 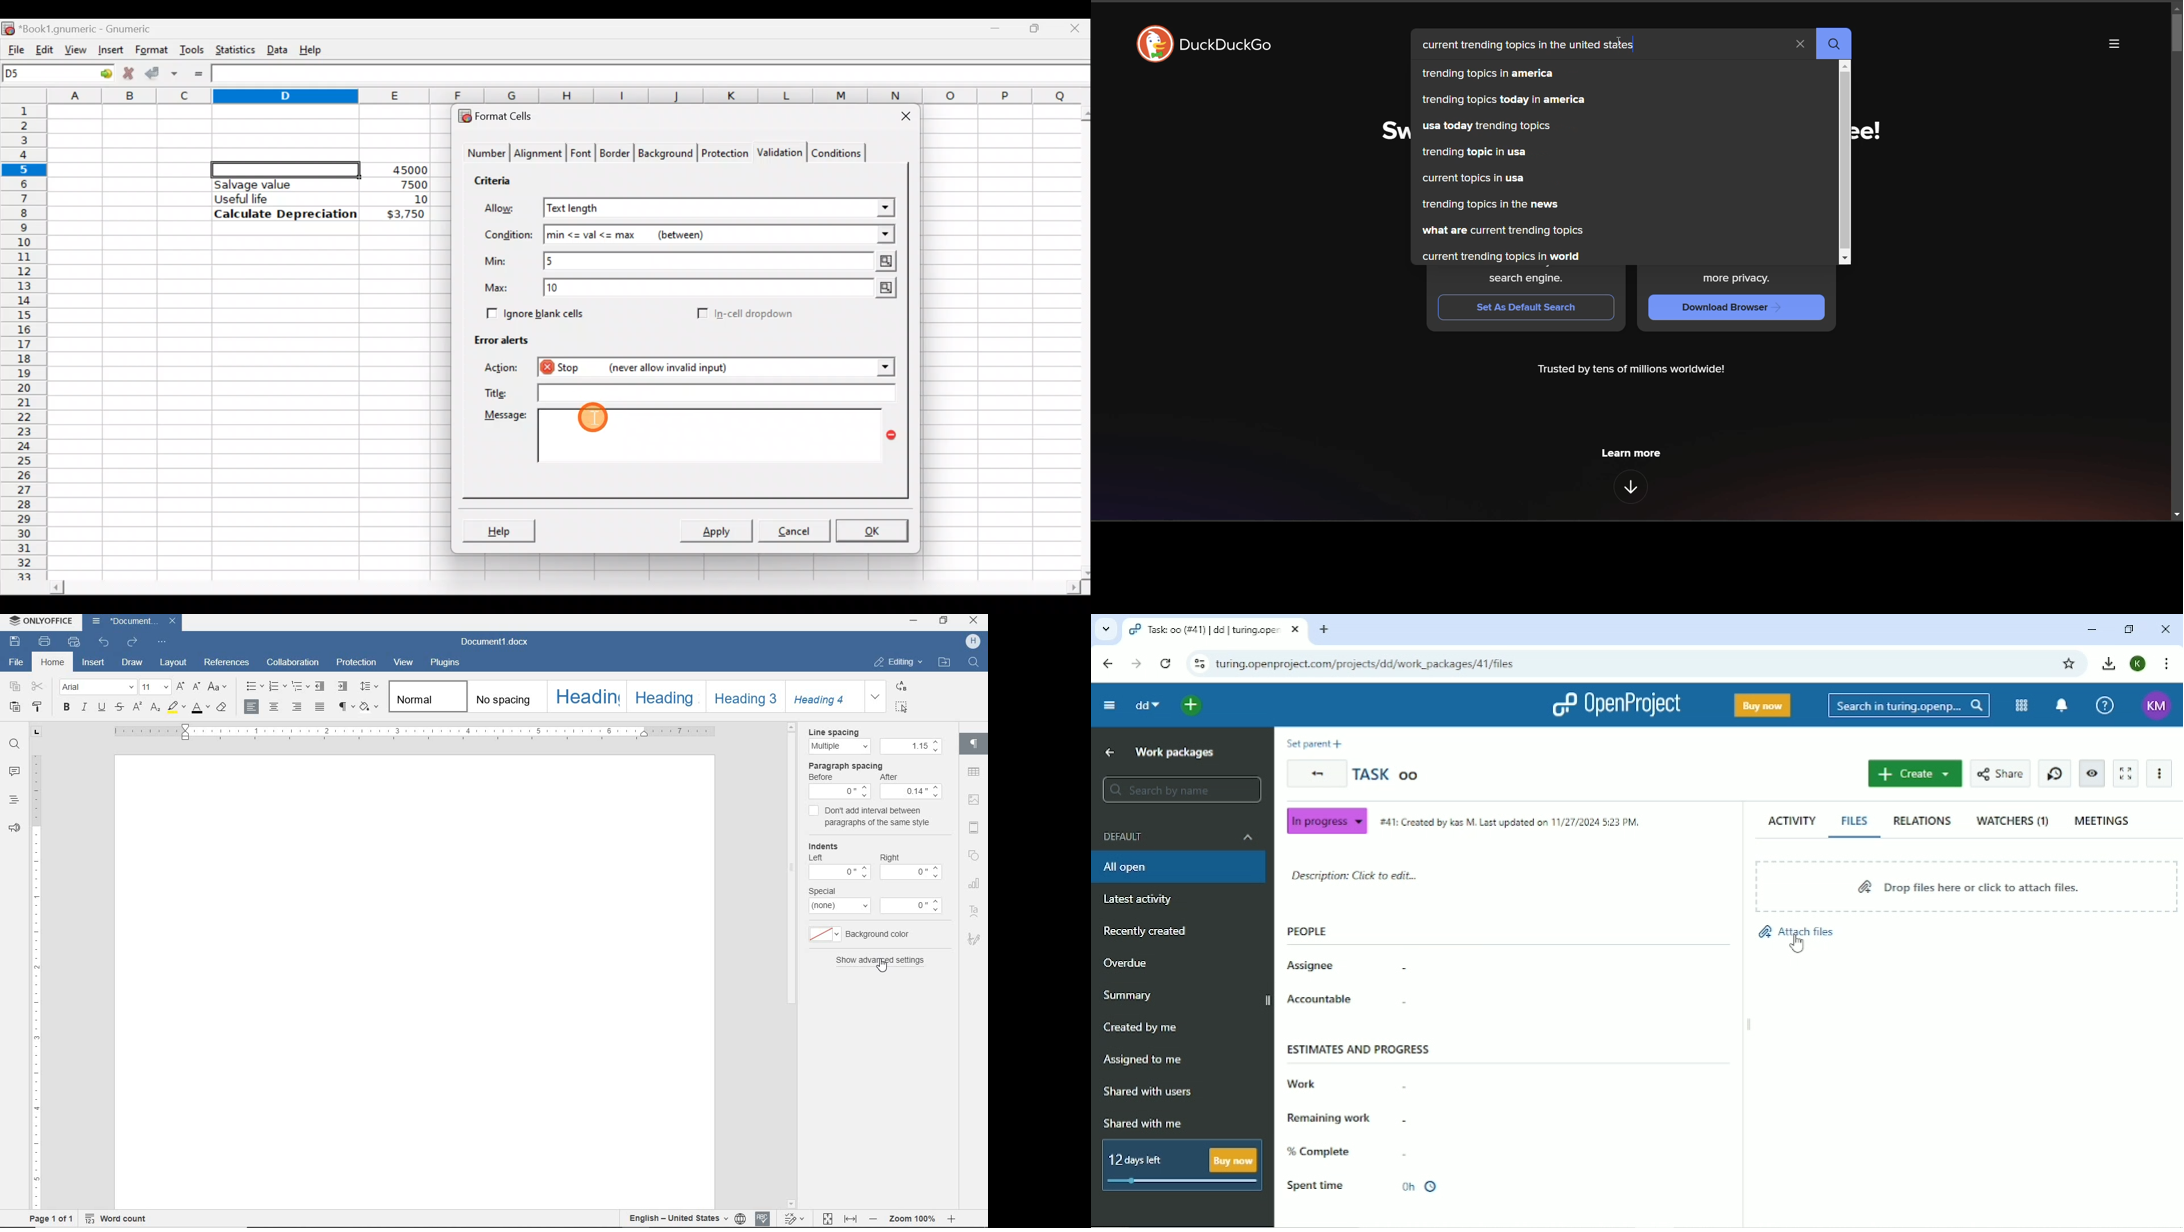 What do you see at coordinates (127, 72) in the screenshot?
I see `Cancel change` at bounding box center [127, 72].